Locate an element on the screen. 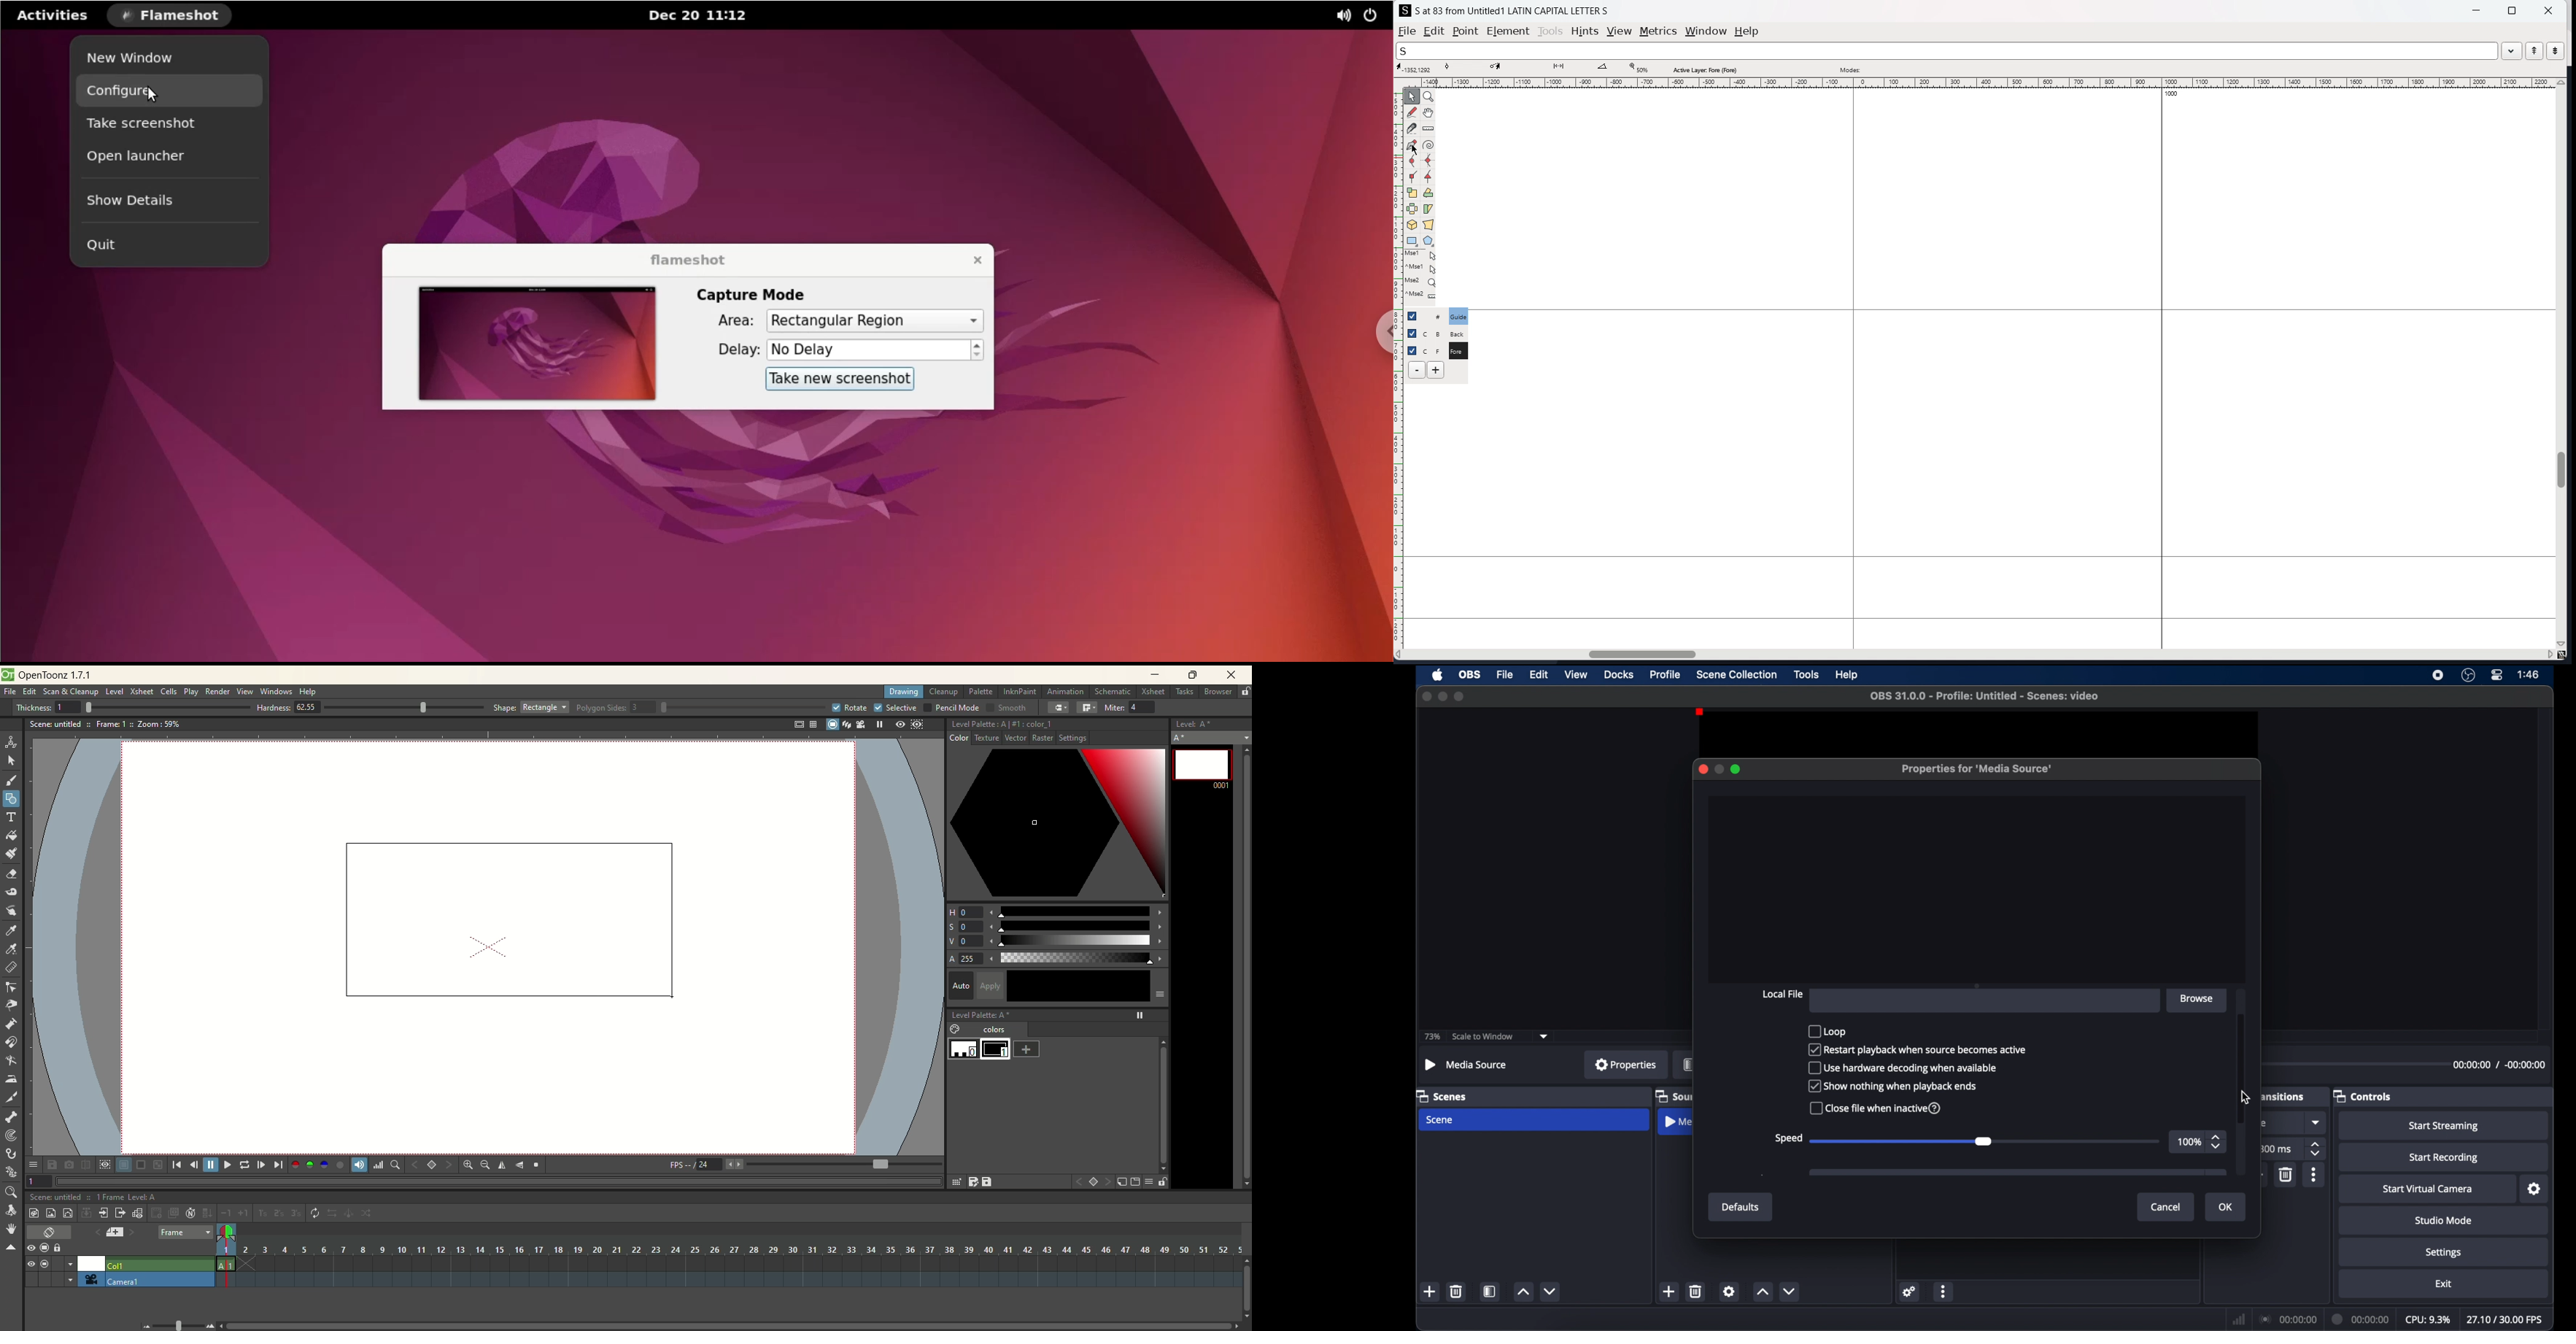  properties is located at coordinates (1626, 1064).